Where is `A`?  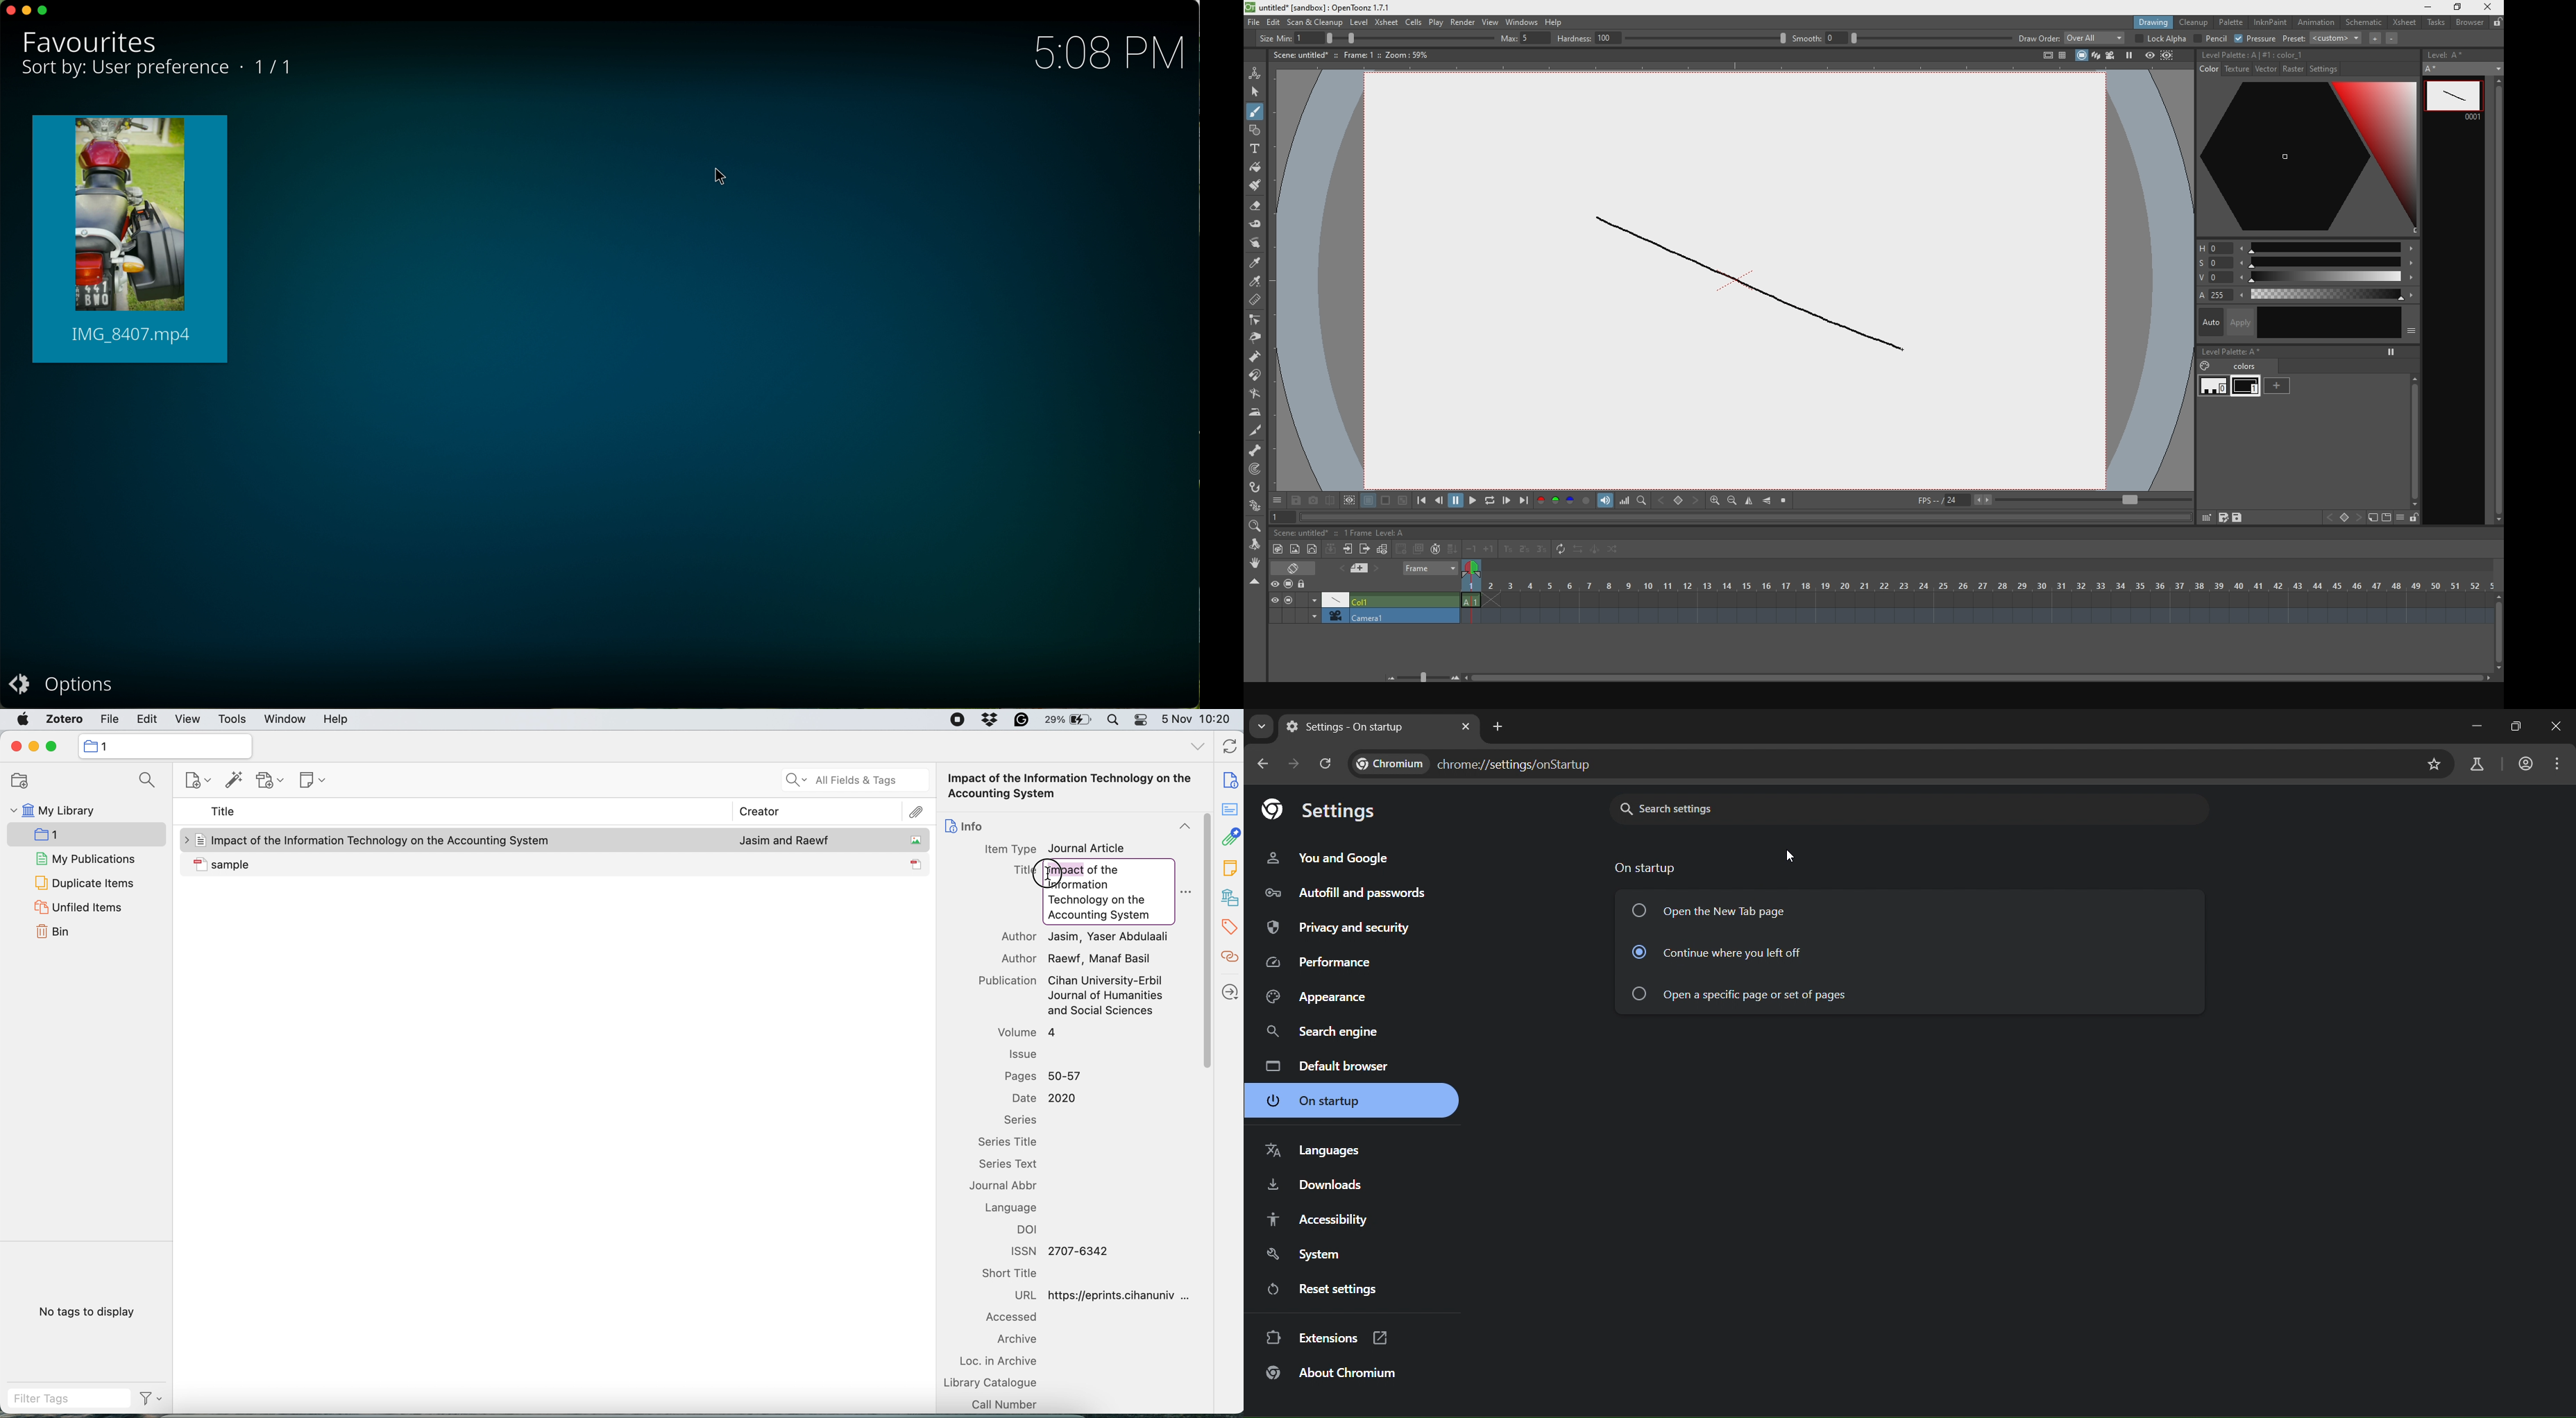 A is located at coordinates (2463, 69).